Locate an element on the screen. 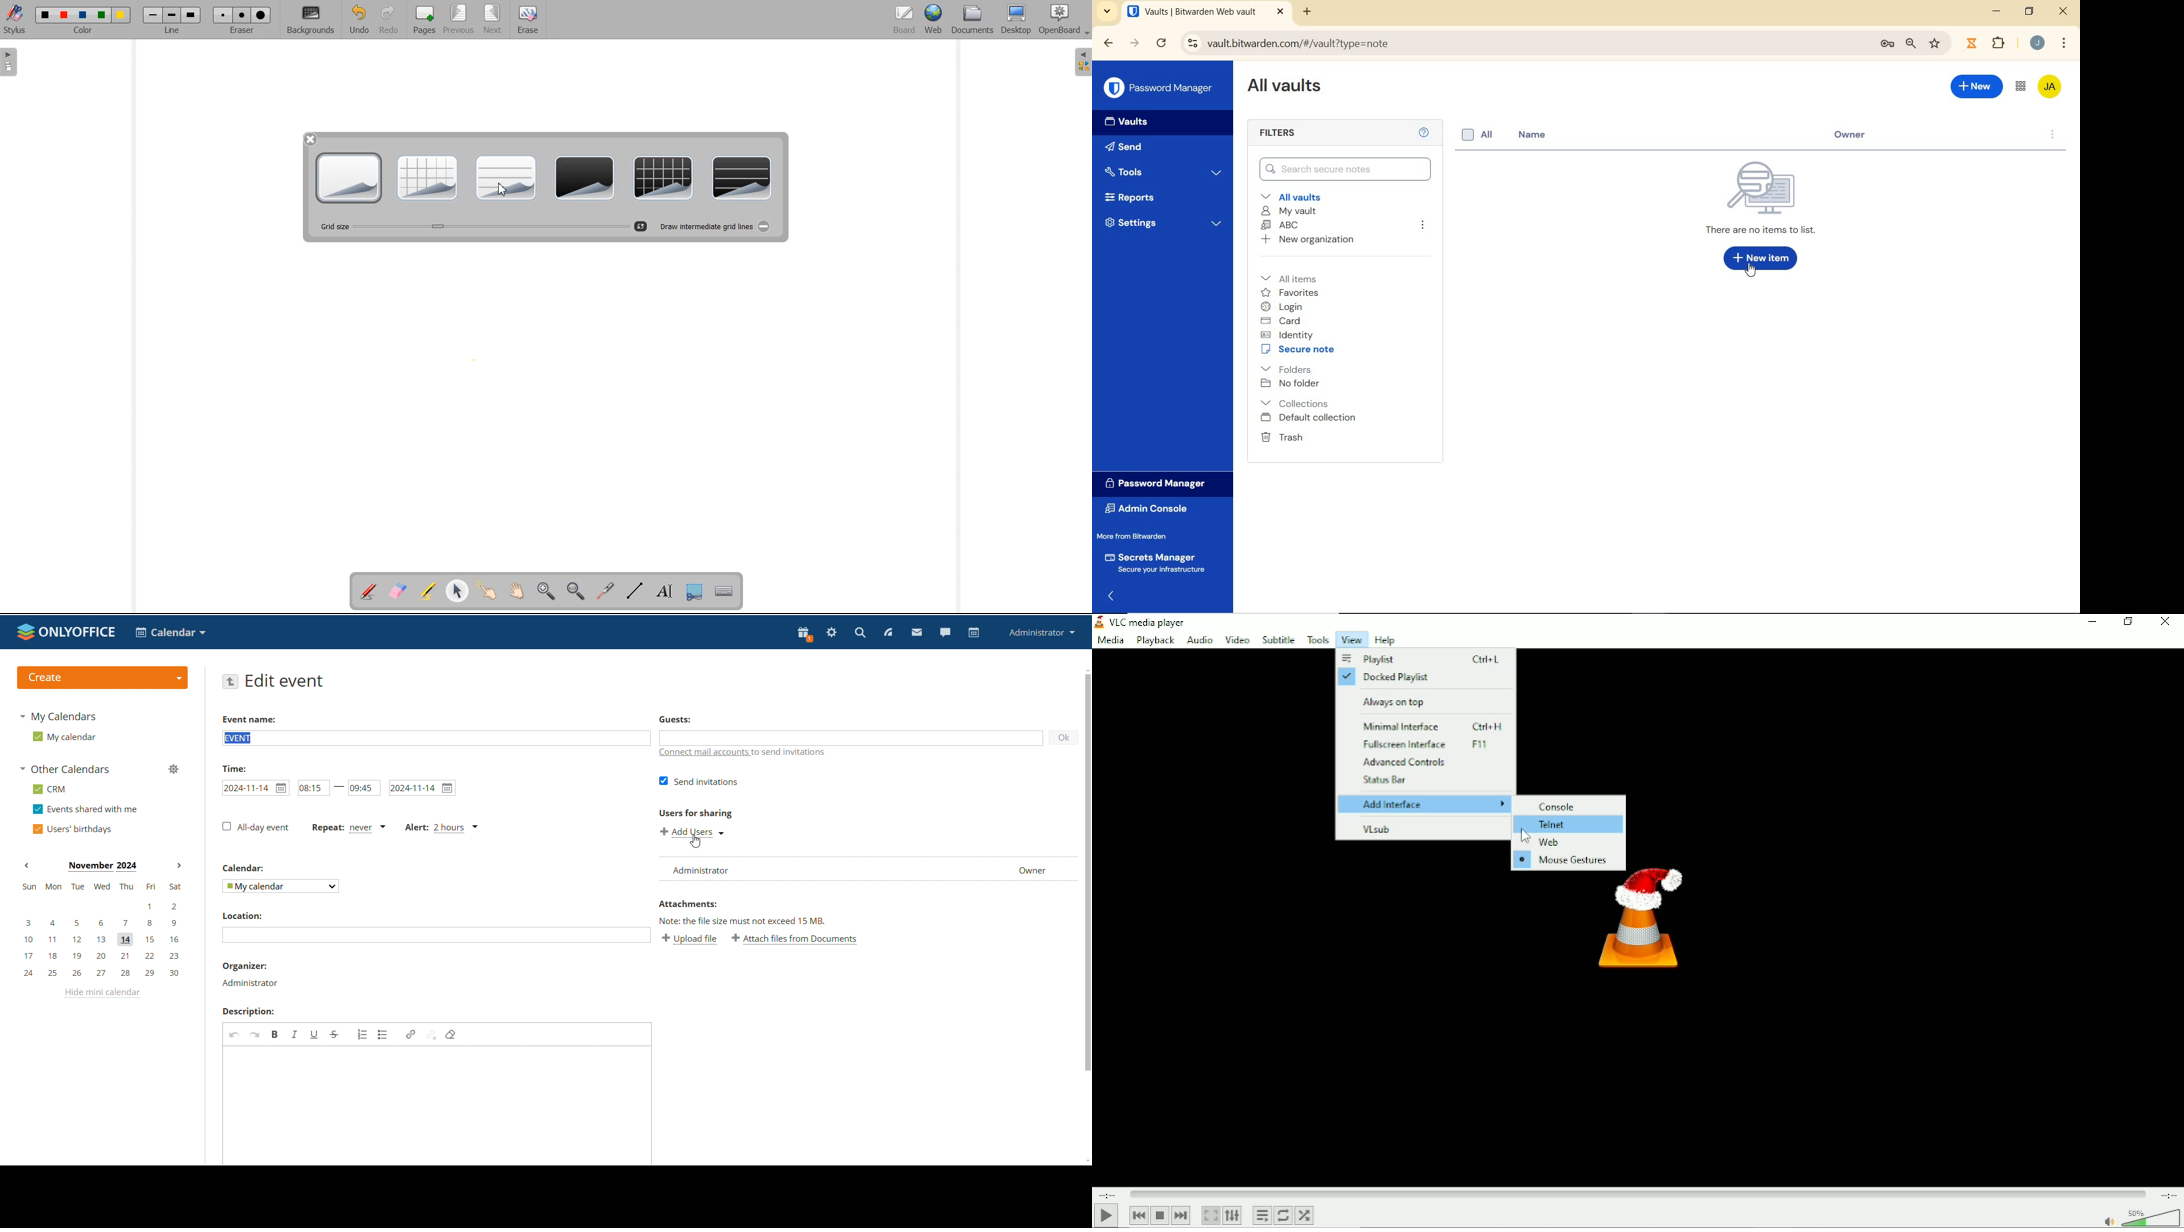 The width and height of the screenshot is (2184, 1232). alert type is located at coordinates (442, 828).